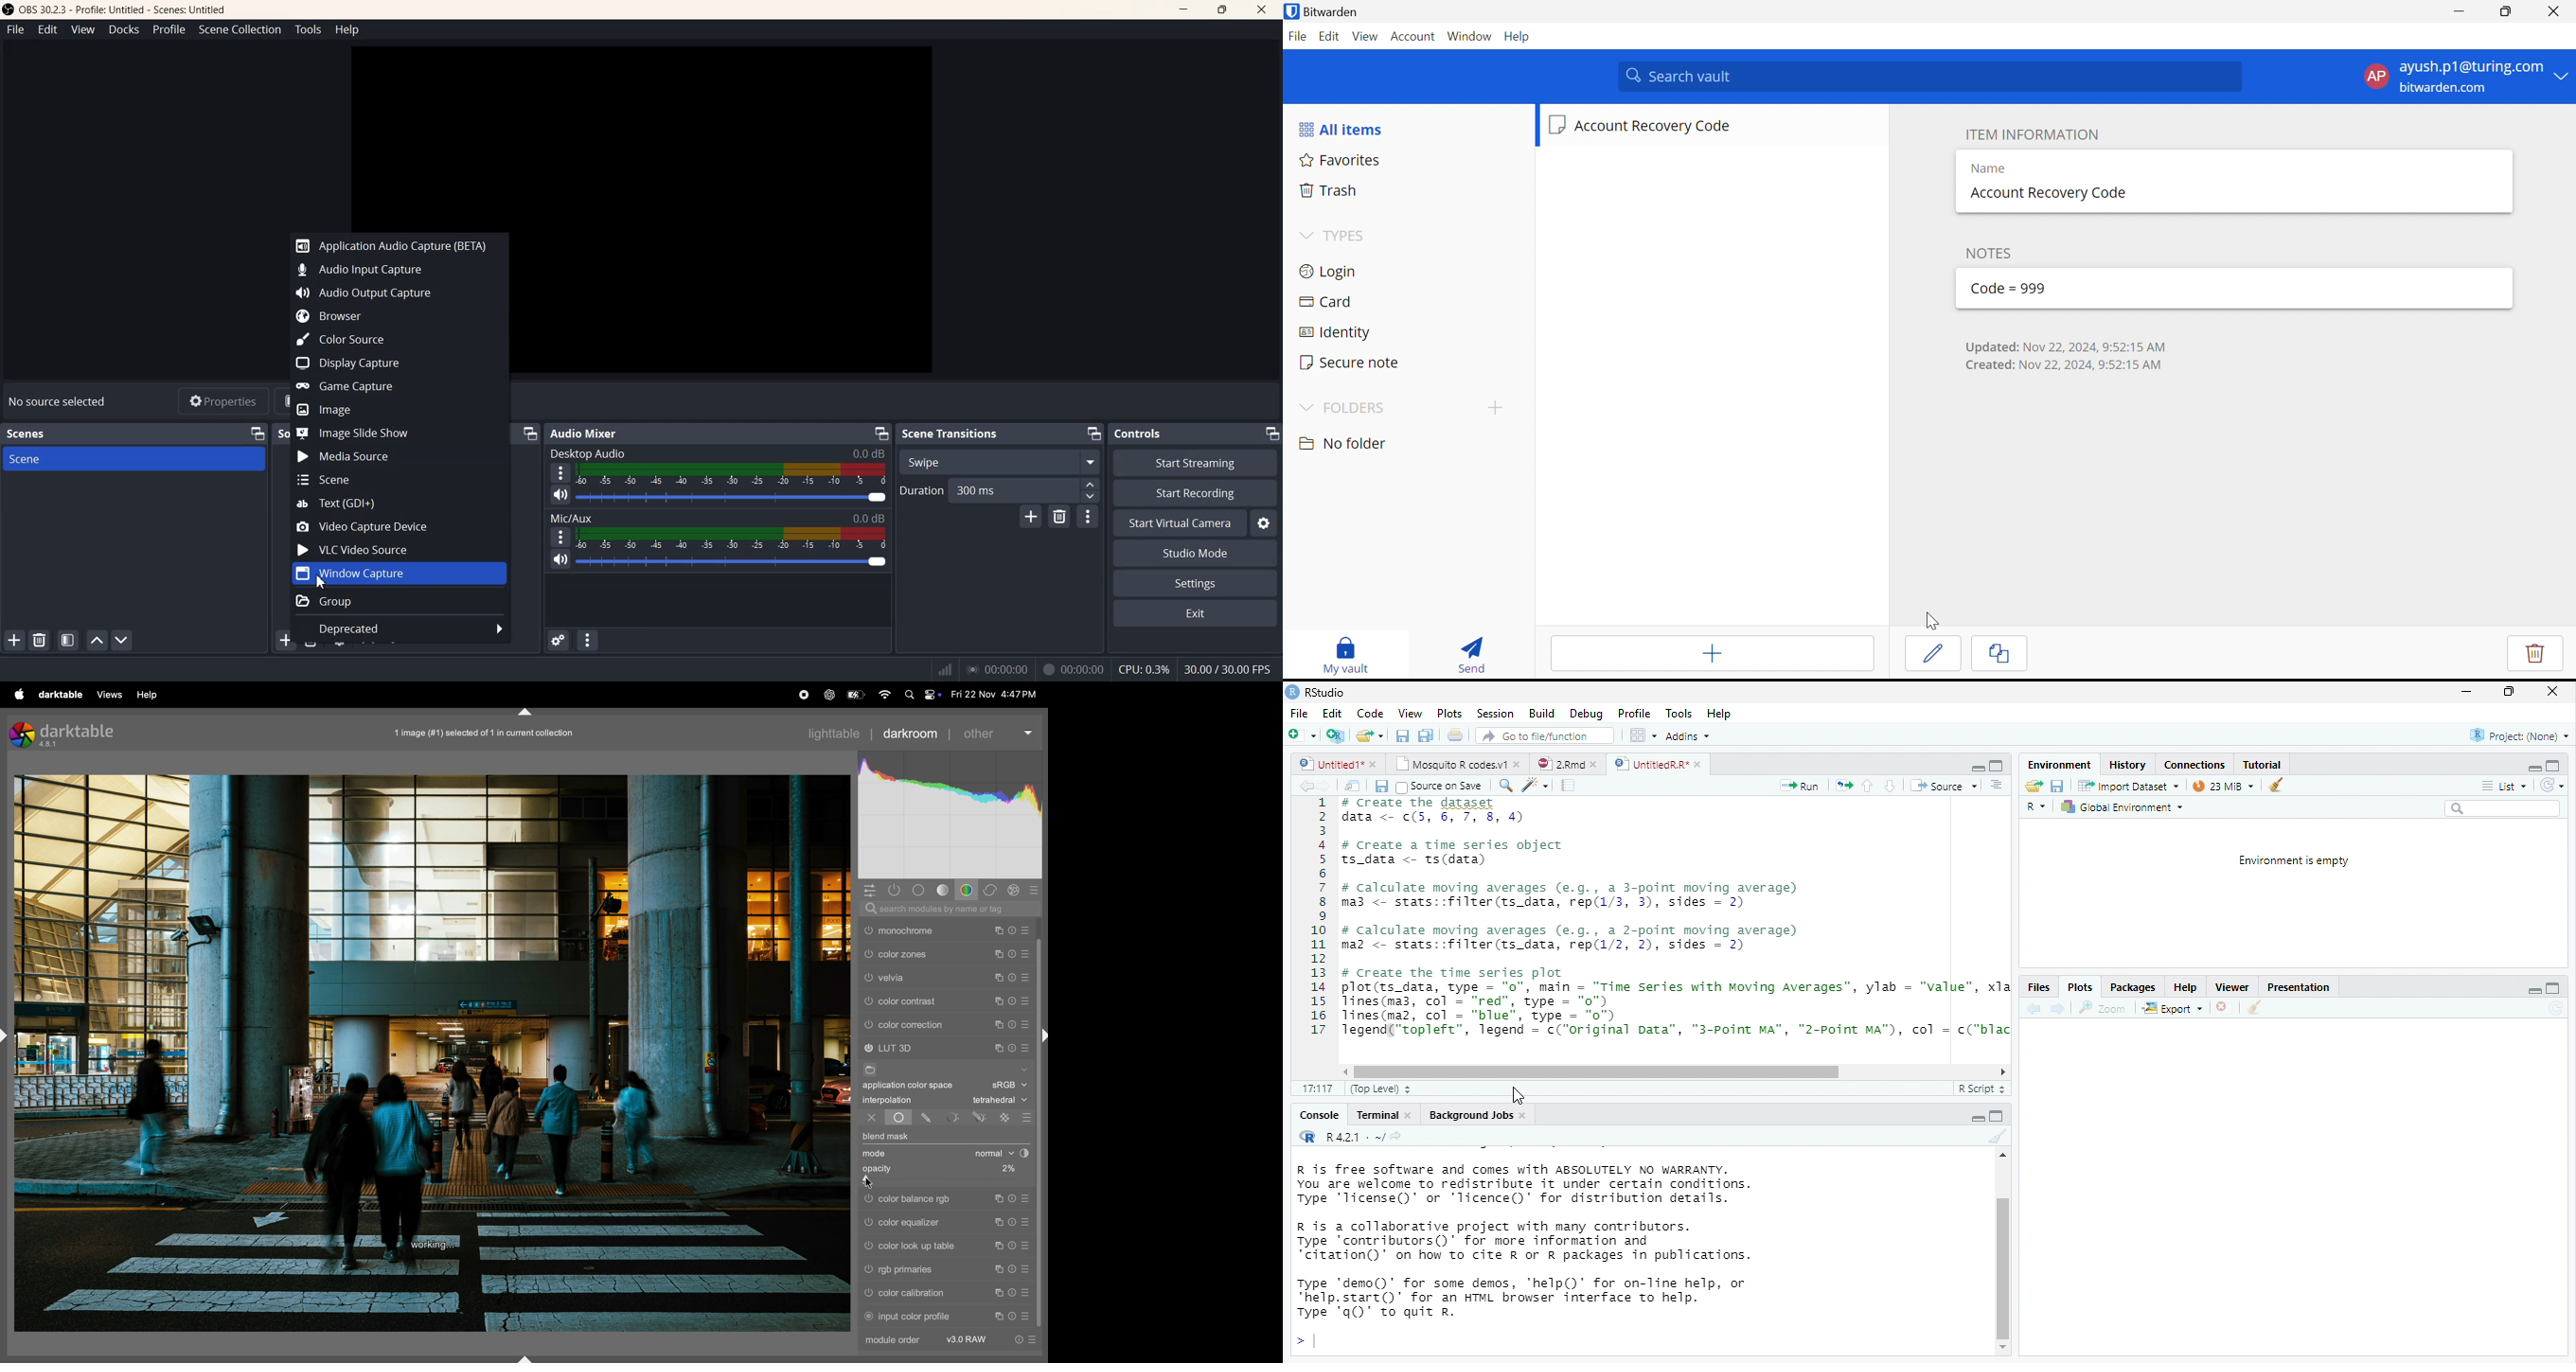 The height and width of the screenshot is (1372, 2576). Describe the element at coordinates (1318, 1116) in the screenshot. I see `Console` at that location.